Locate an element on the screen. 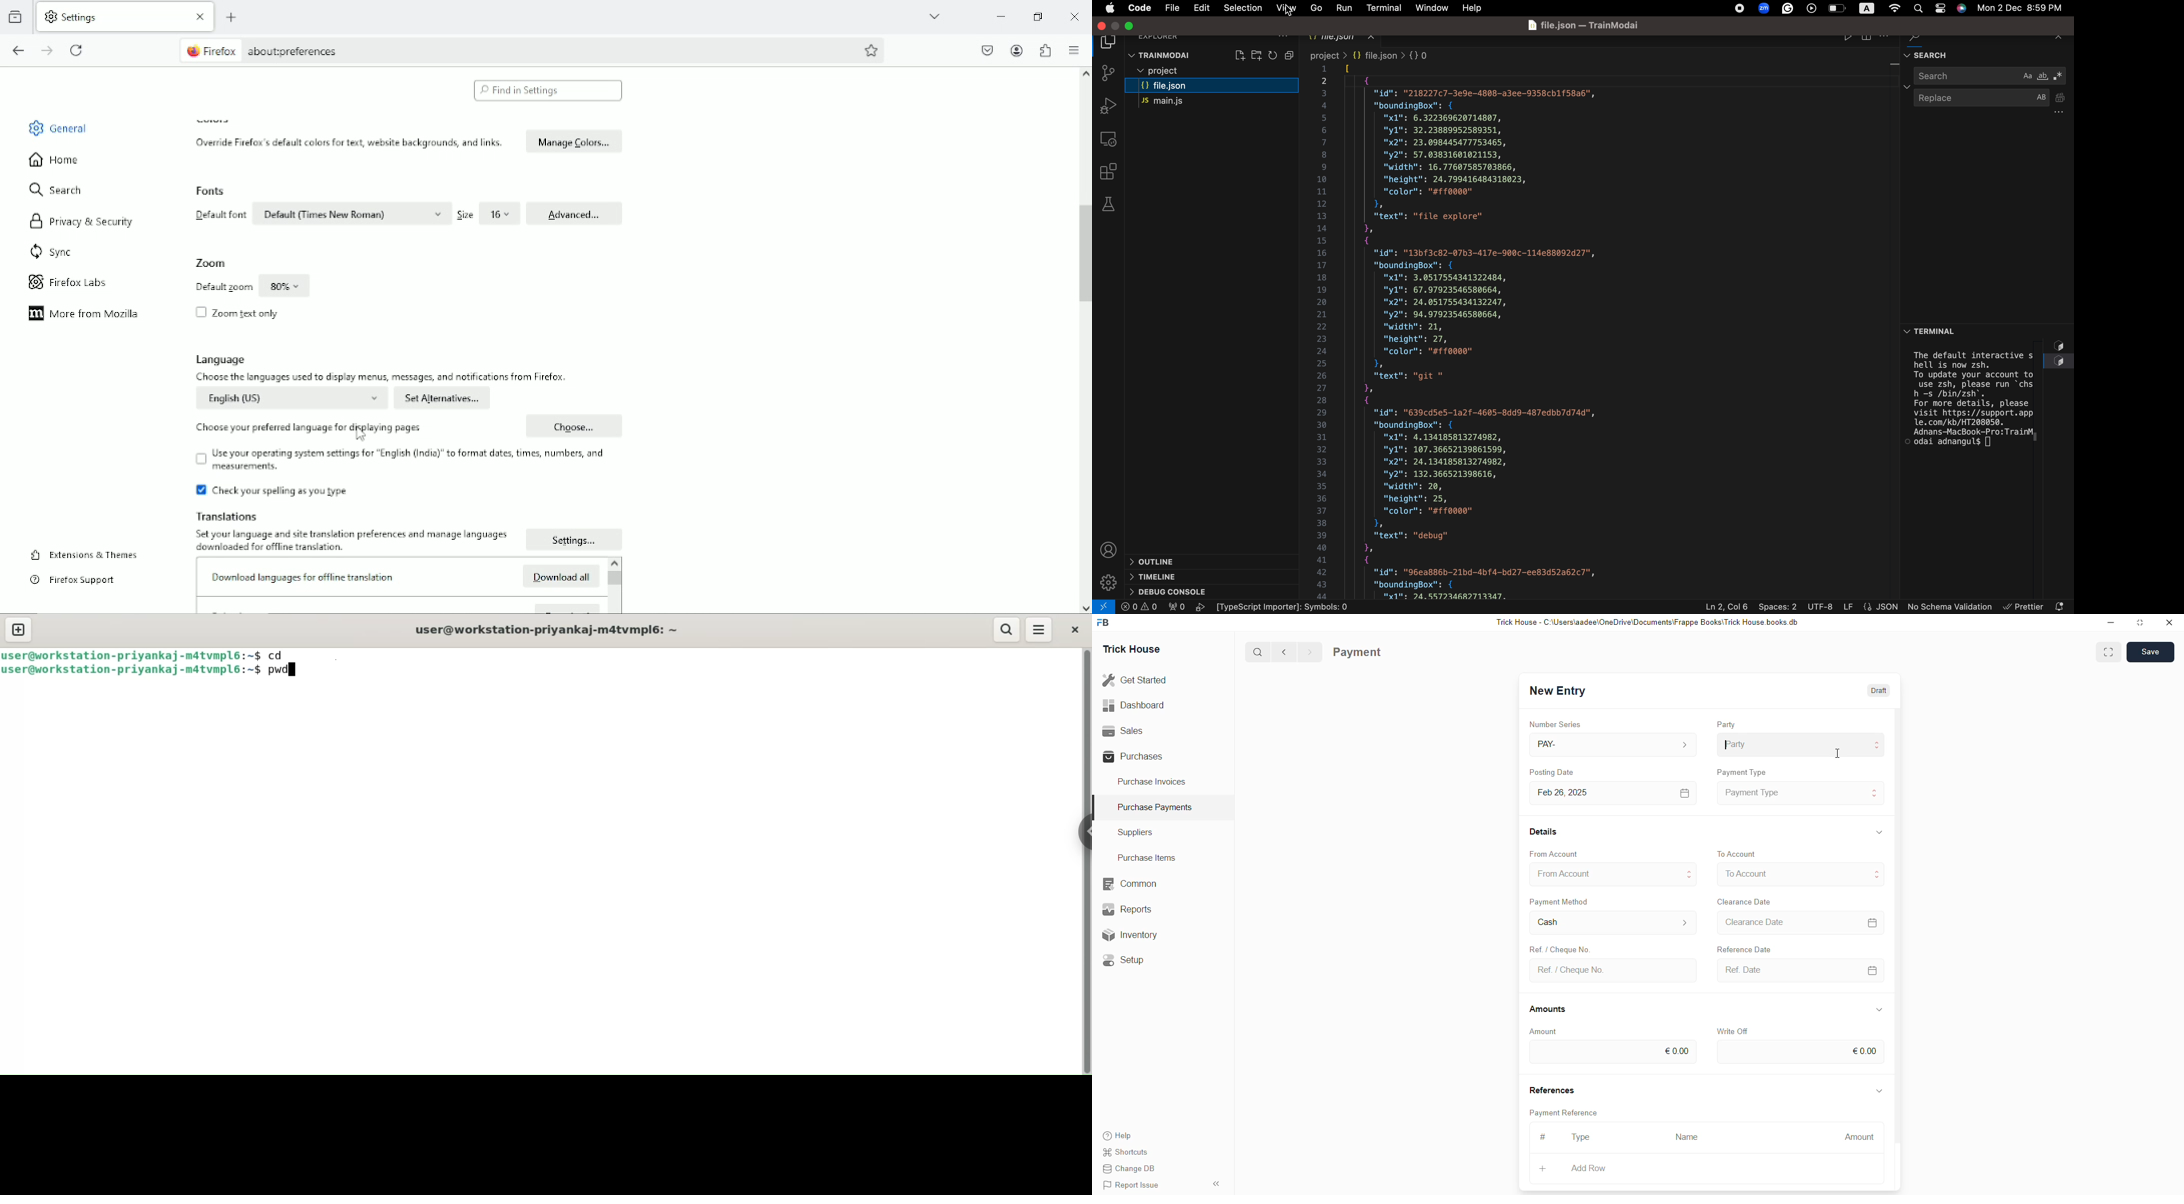  Amounts is located at coordinates (1552, 1009).